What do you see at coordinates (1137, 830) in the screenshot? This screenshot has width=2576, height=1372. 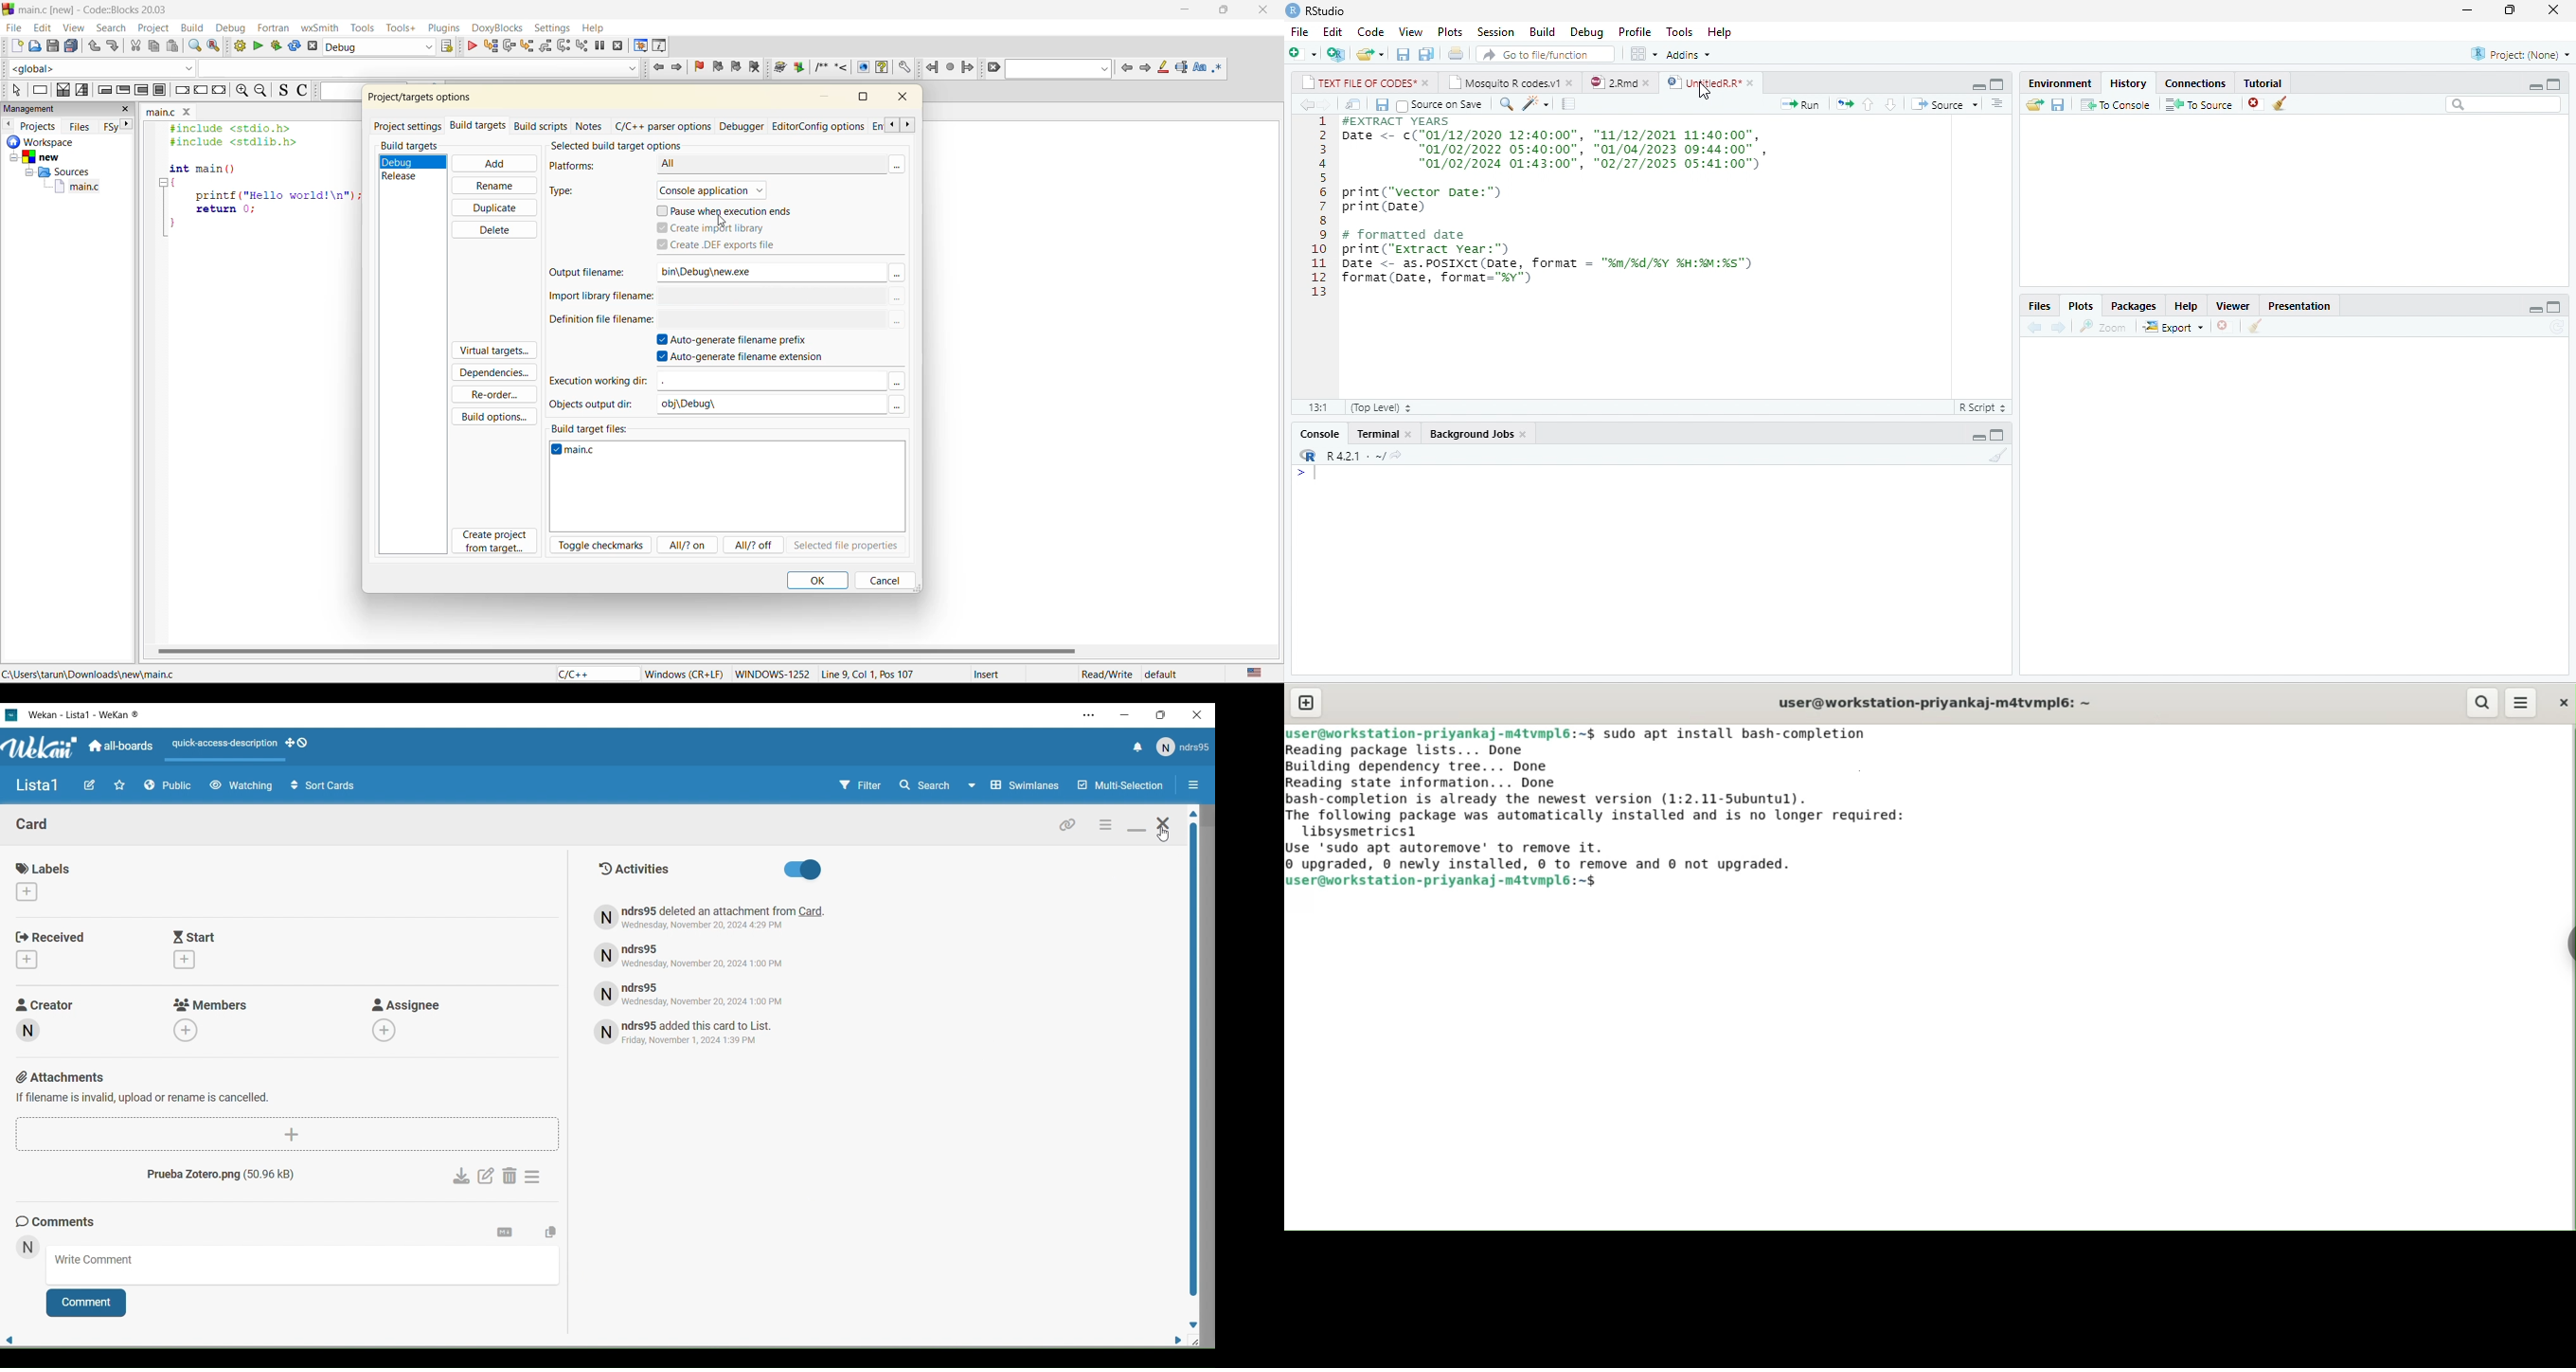 I see `Minimize` at bounding box center [1137, 830].